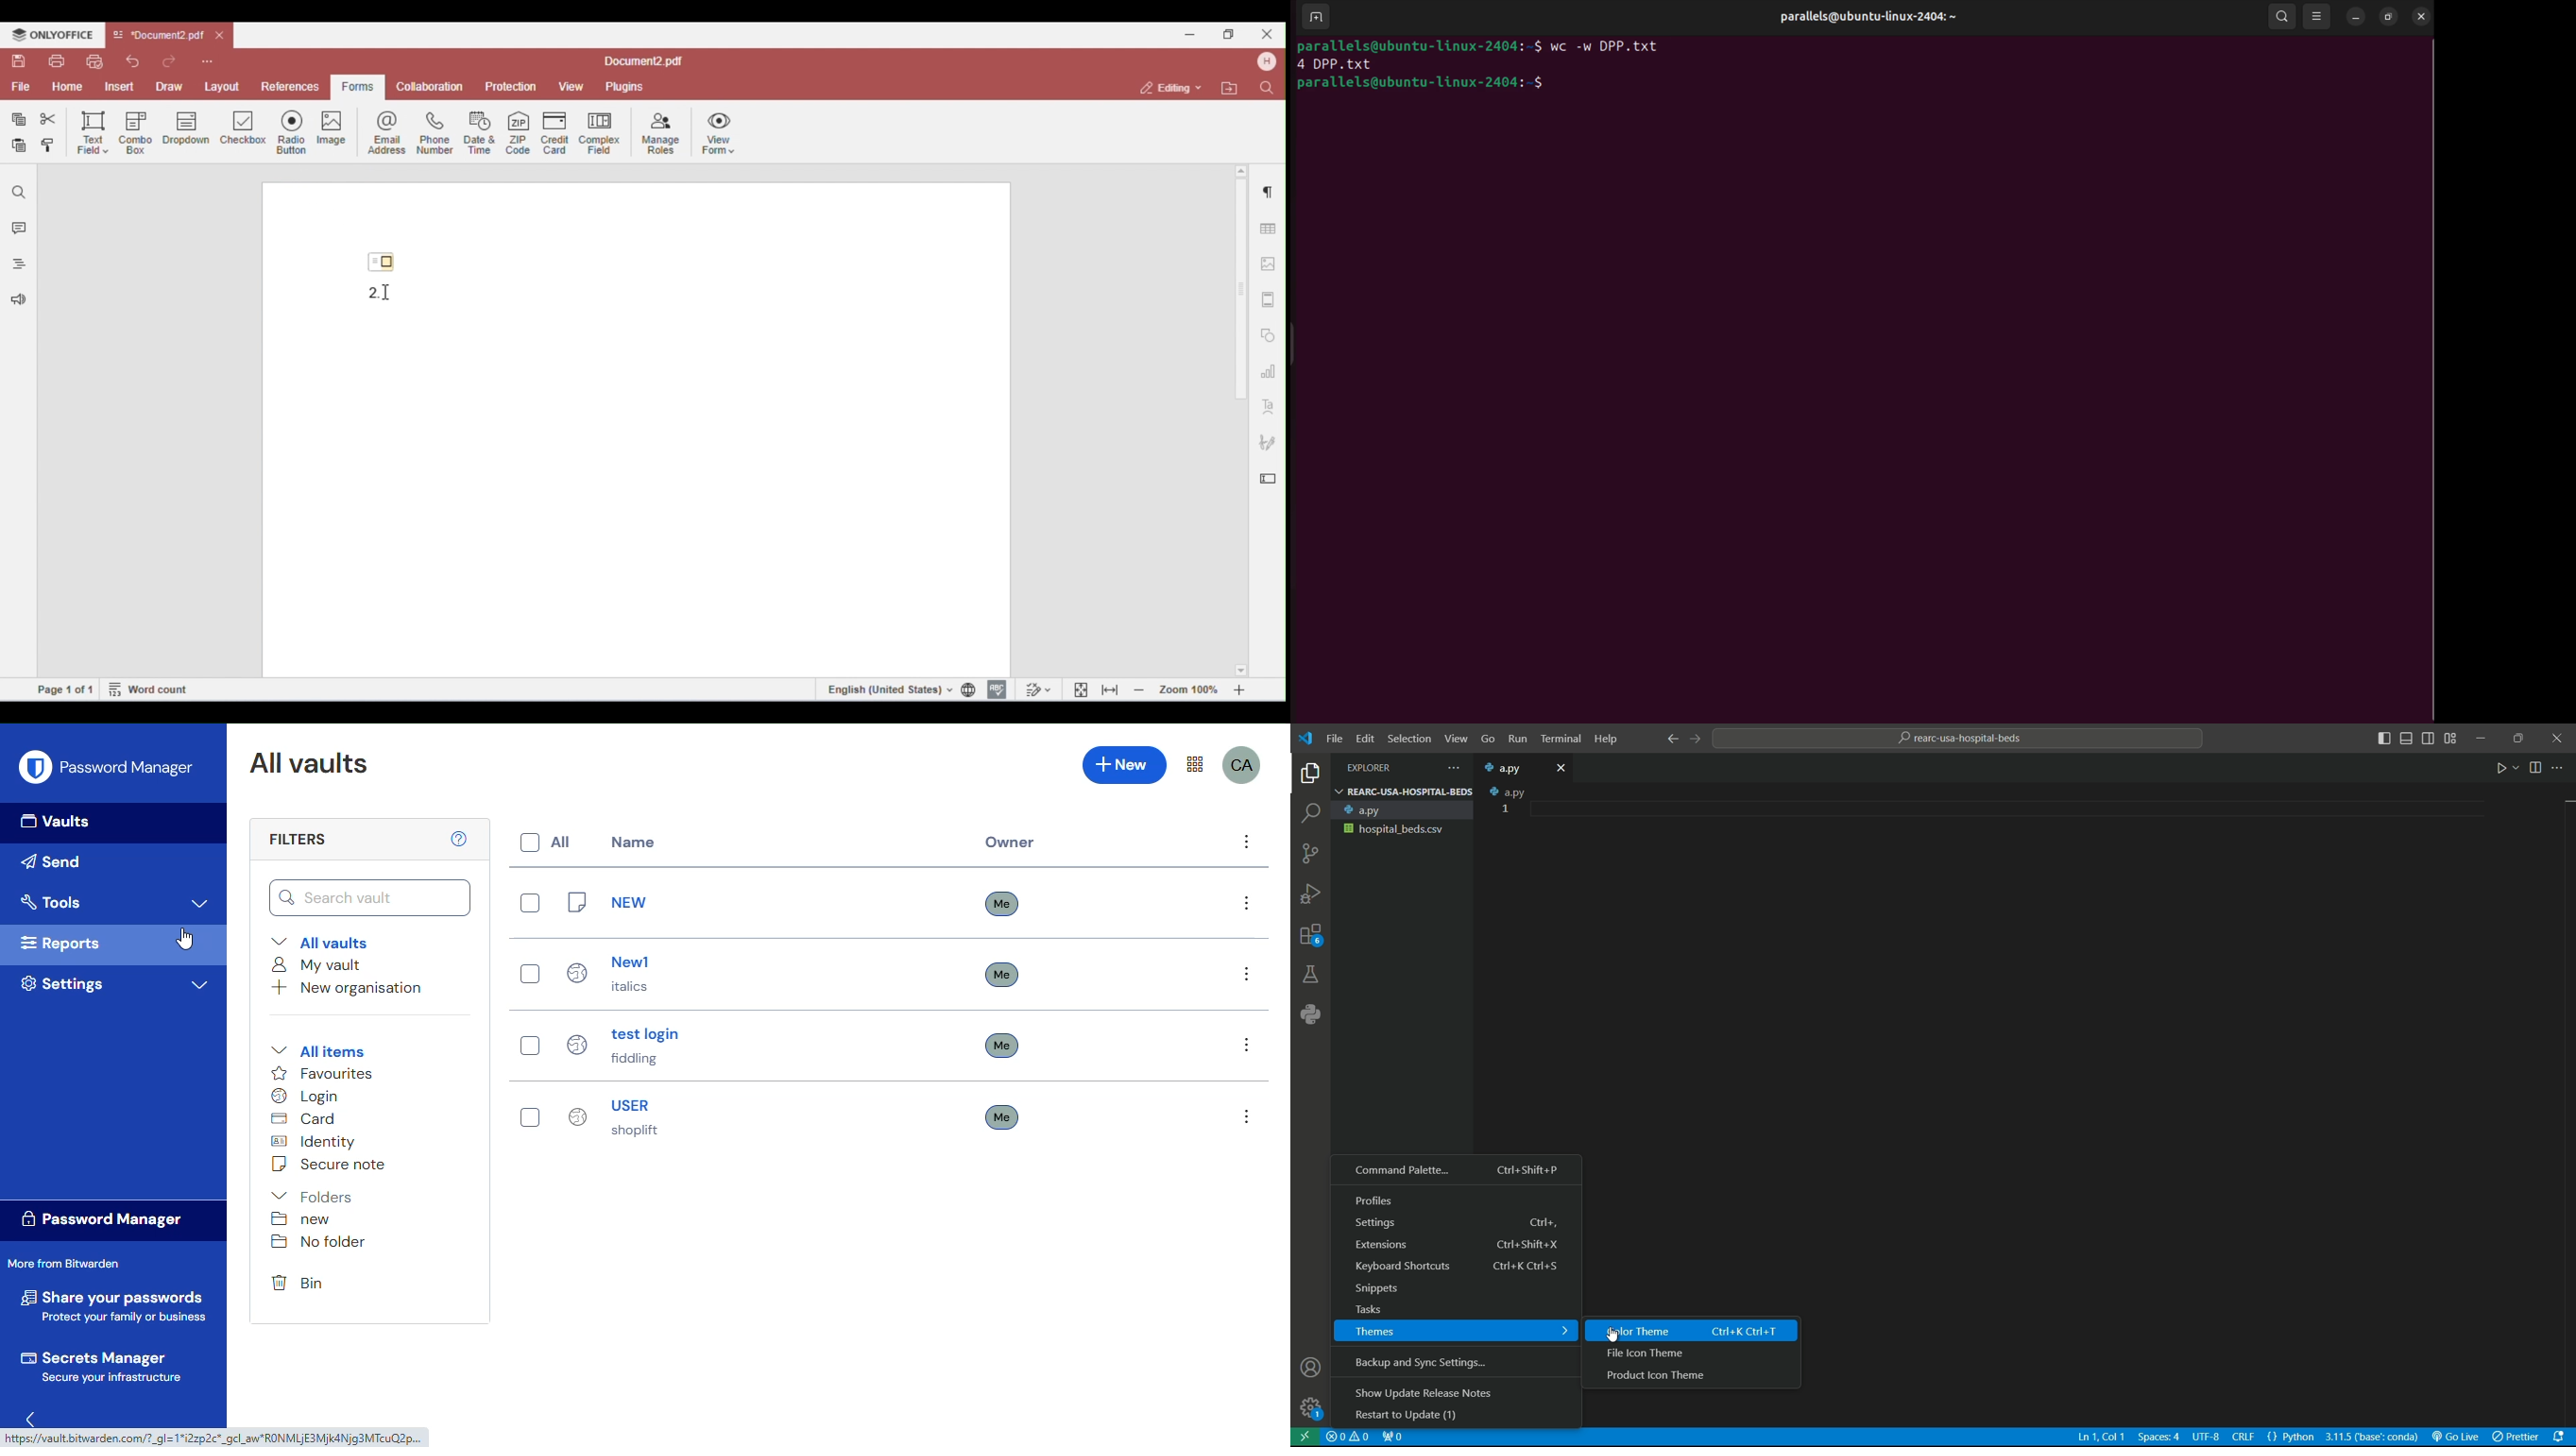 This screenshot has height=1456, width=2576. What do you see at coordinates (36, 1415) in the screenshot?
I see `hide` at bounding box center [36, 1415].